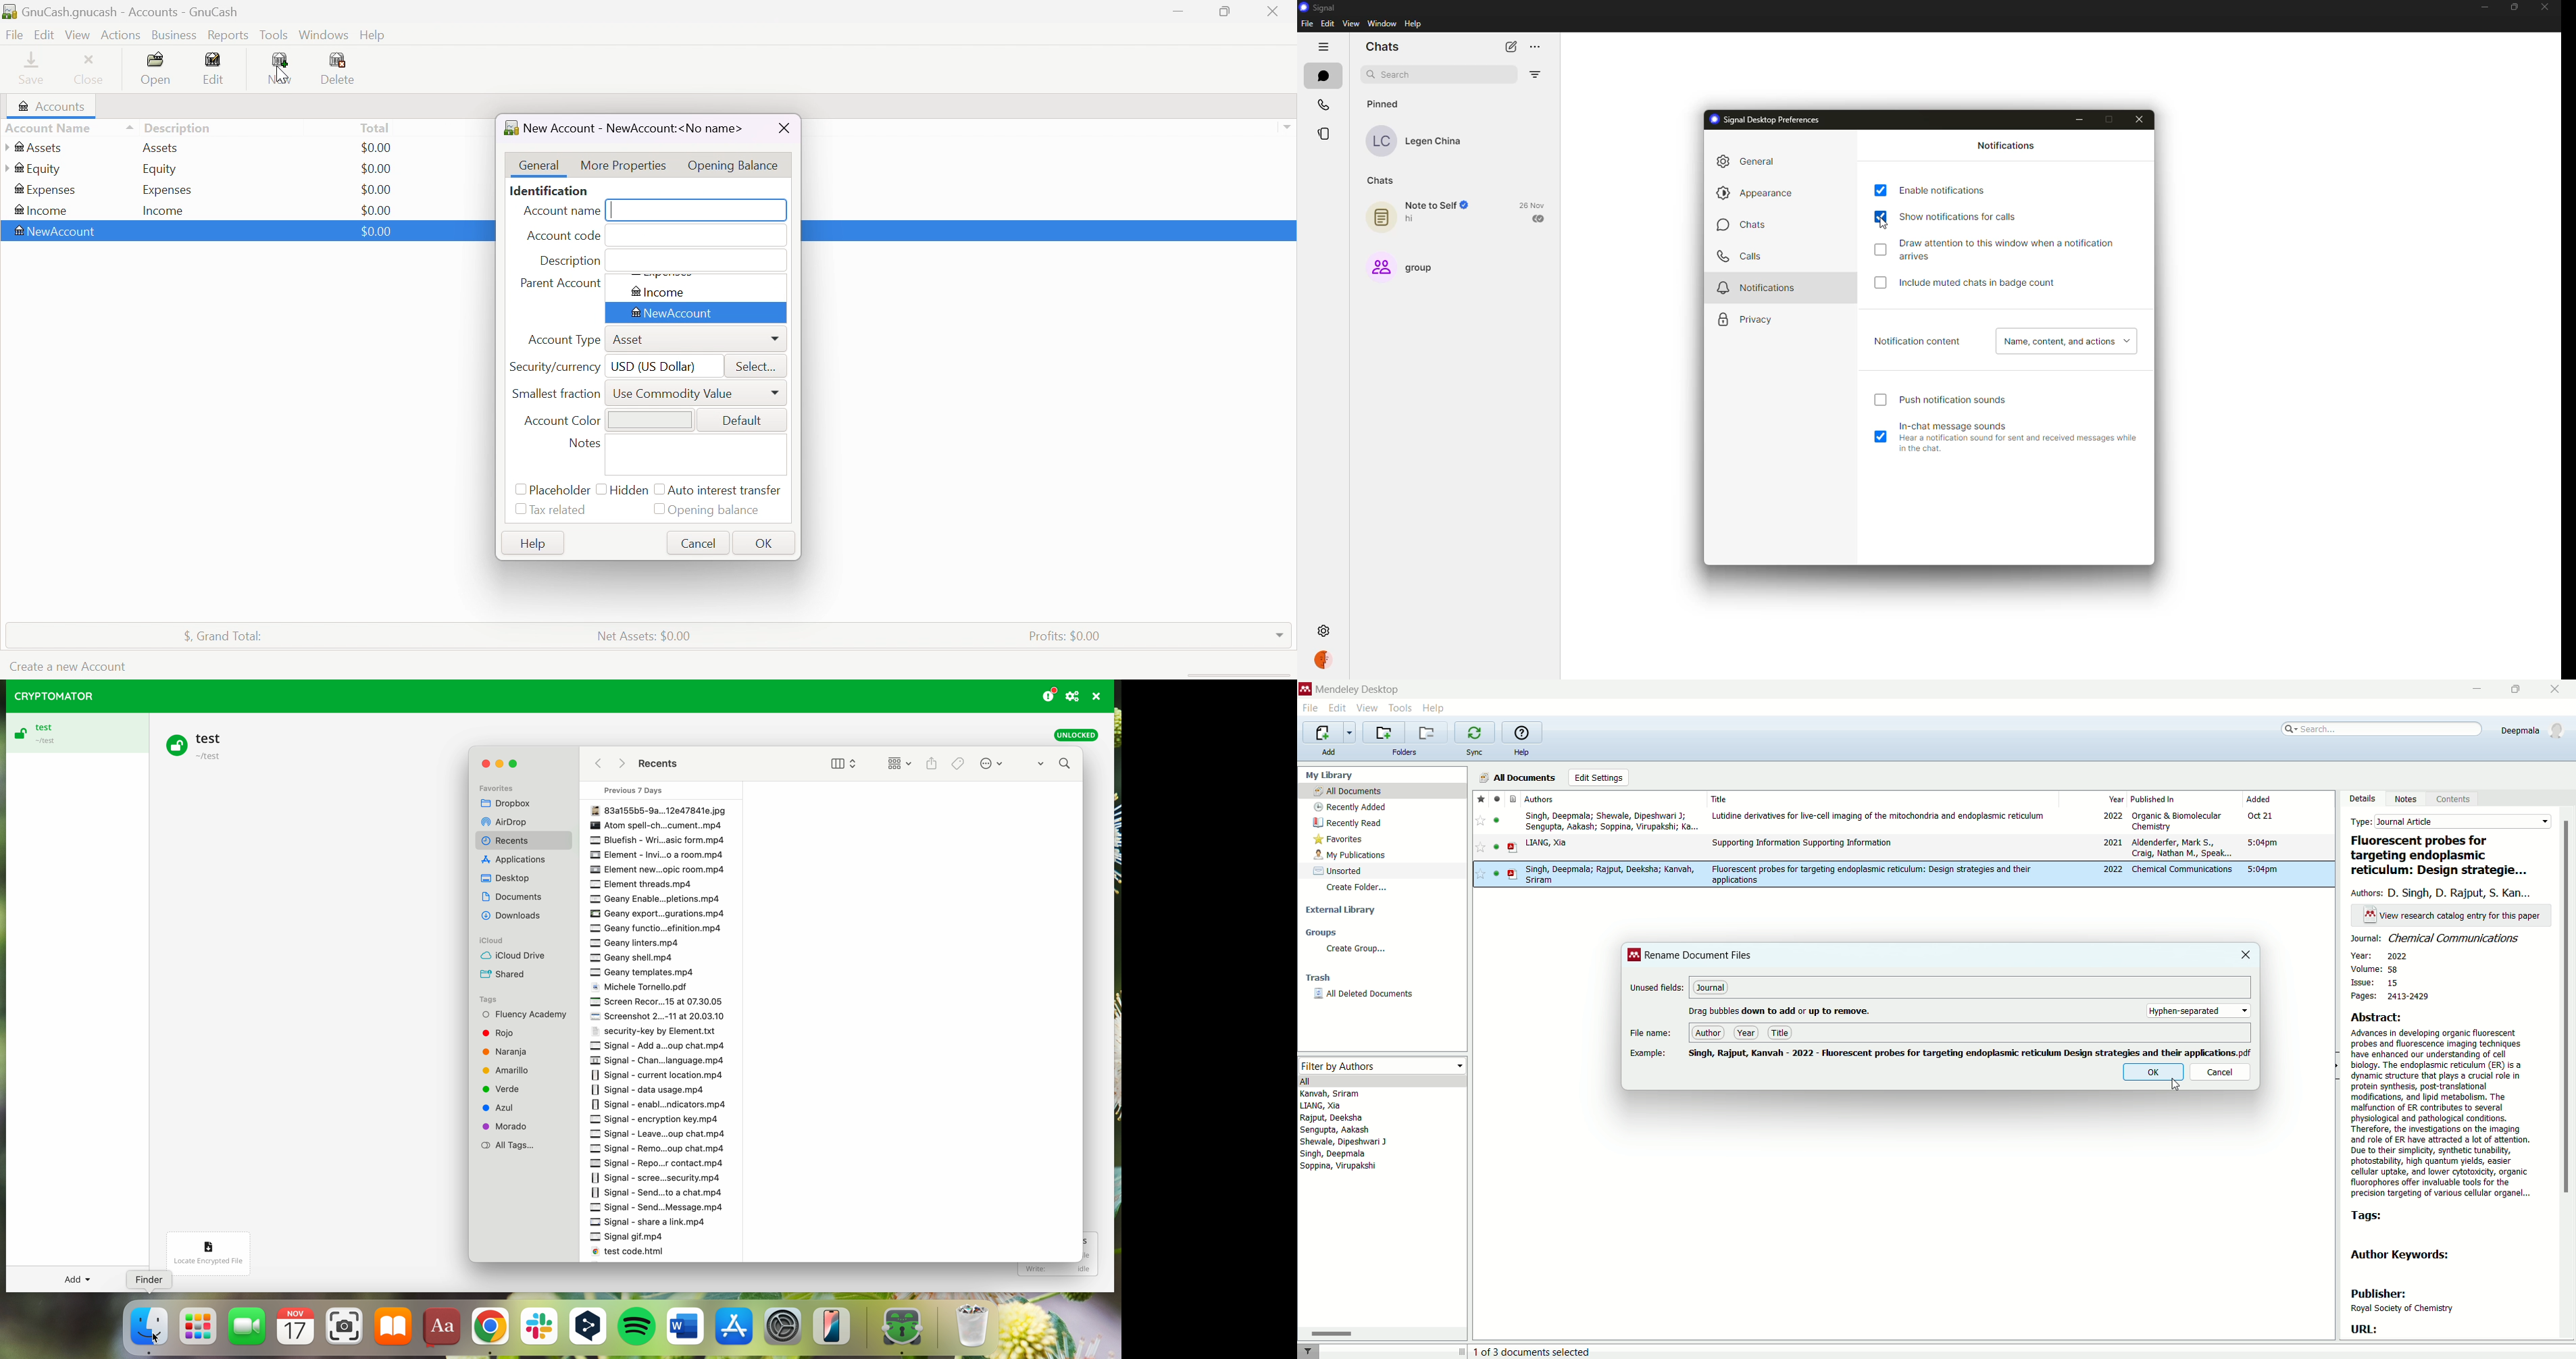 This screenshot has height=1372, width=2576. What do you see at coordinates (652, 840) in the screenshot?
I see `Bluefish` at bounding box center [652, 840].